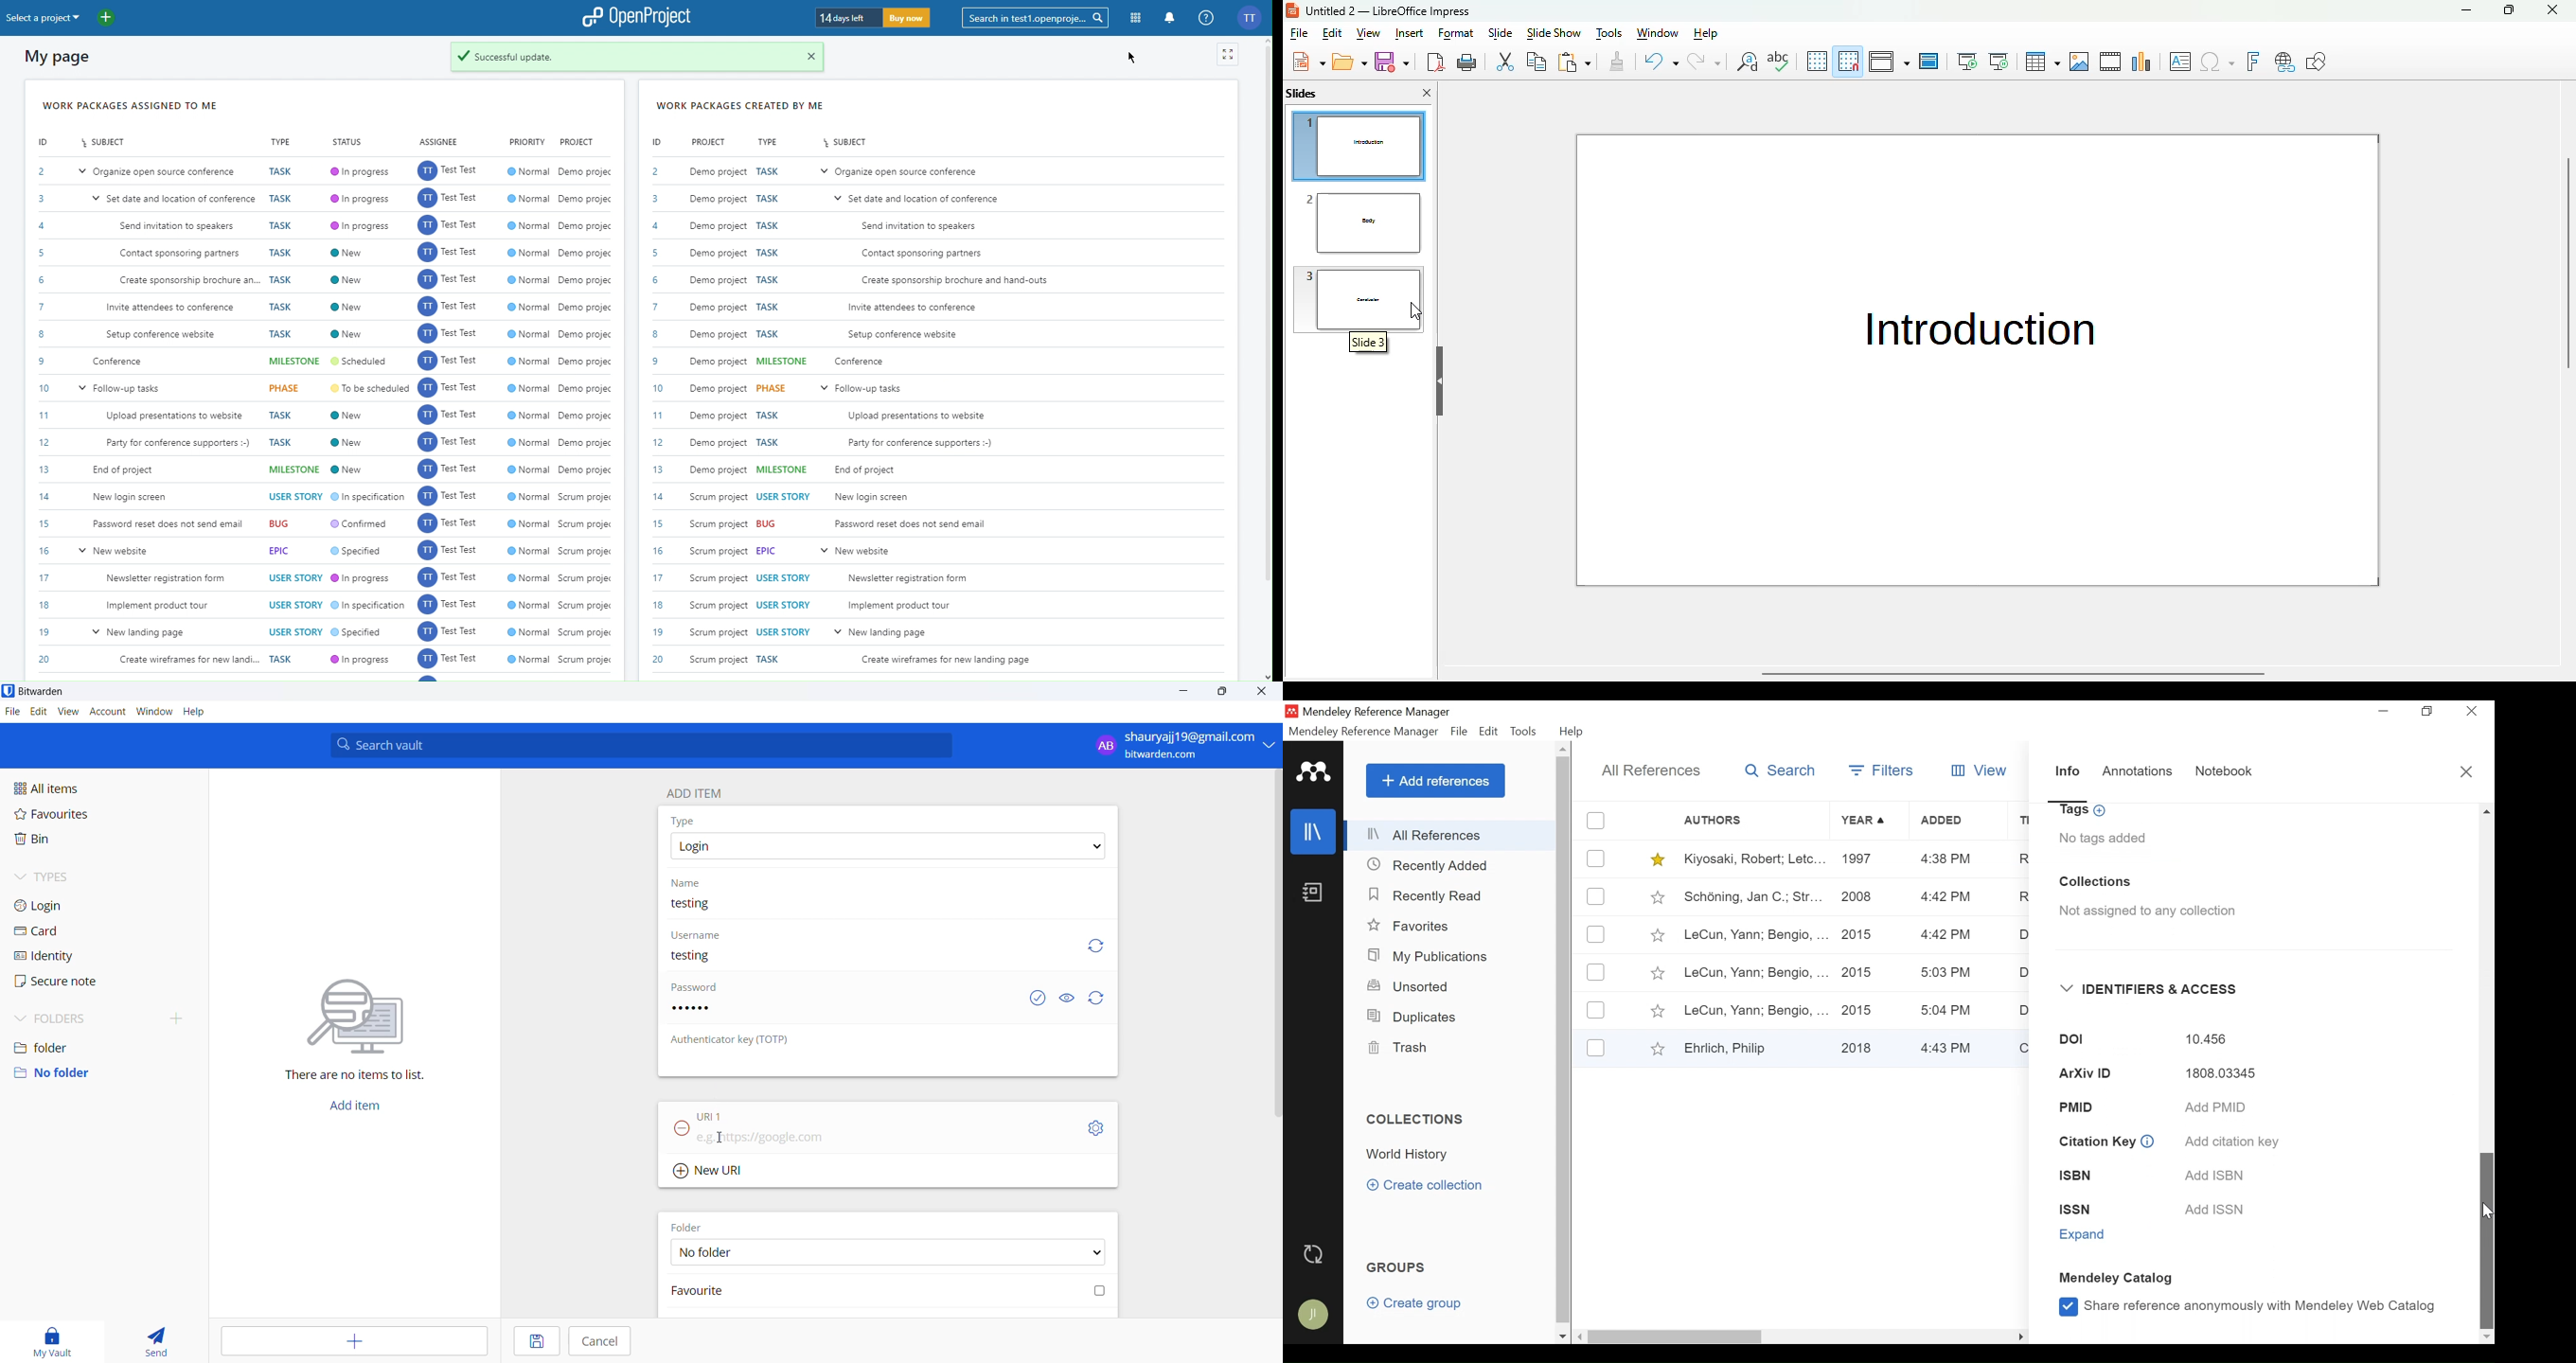 The image size is (2576, 1372). Describe the element at coordinates (11, 713) in the screenshot. I see `file` at that location.